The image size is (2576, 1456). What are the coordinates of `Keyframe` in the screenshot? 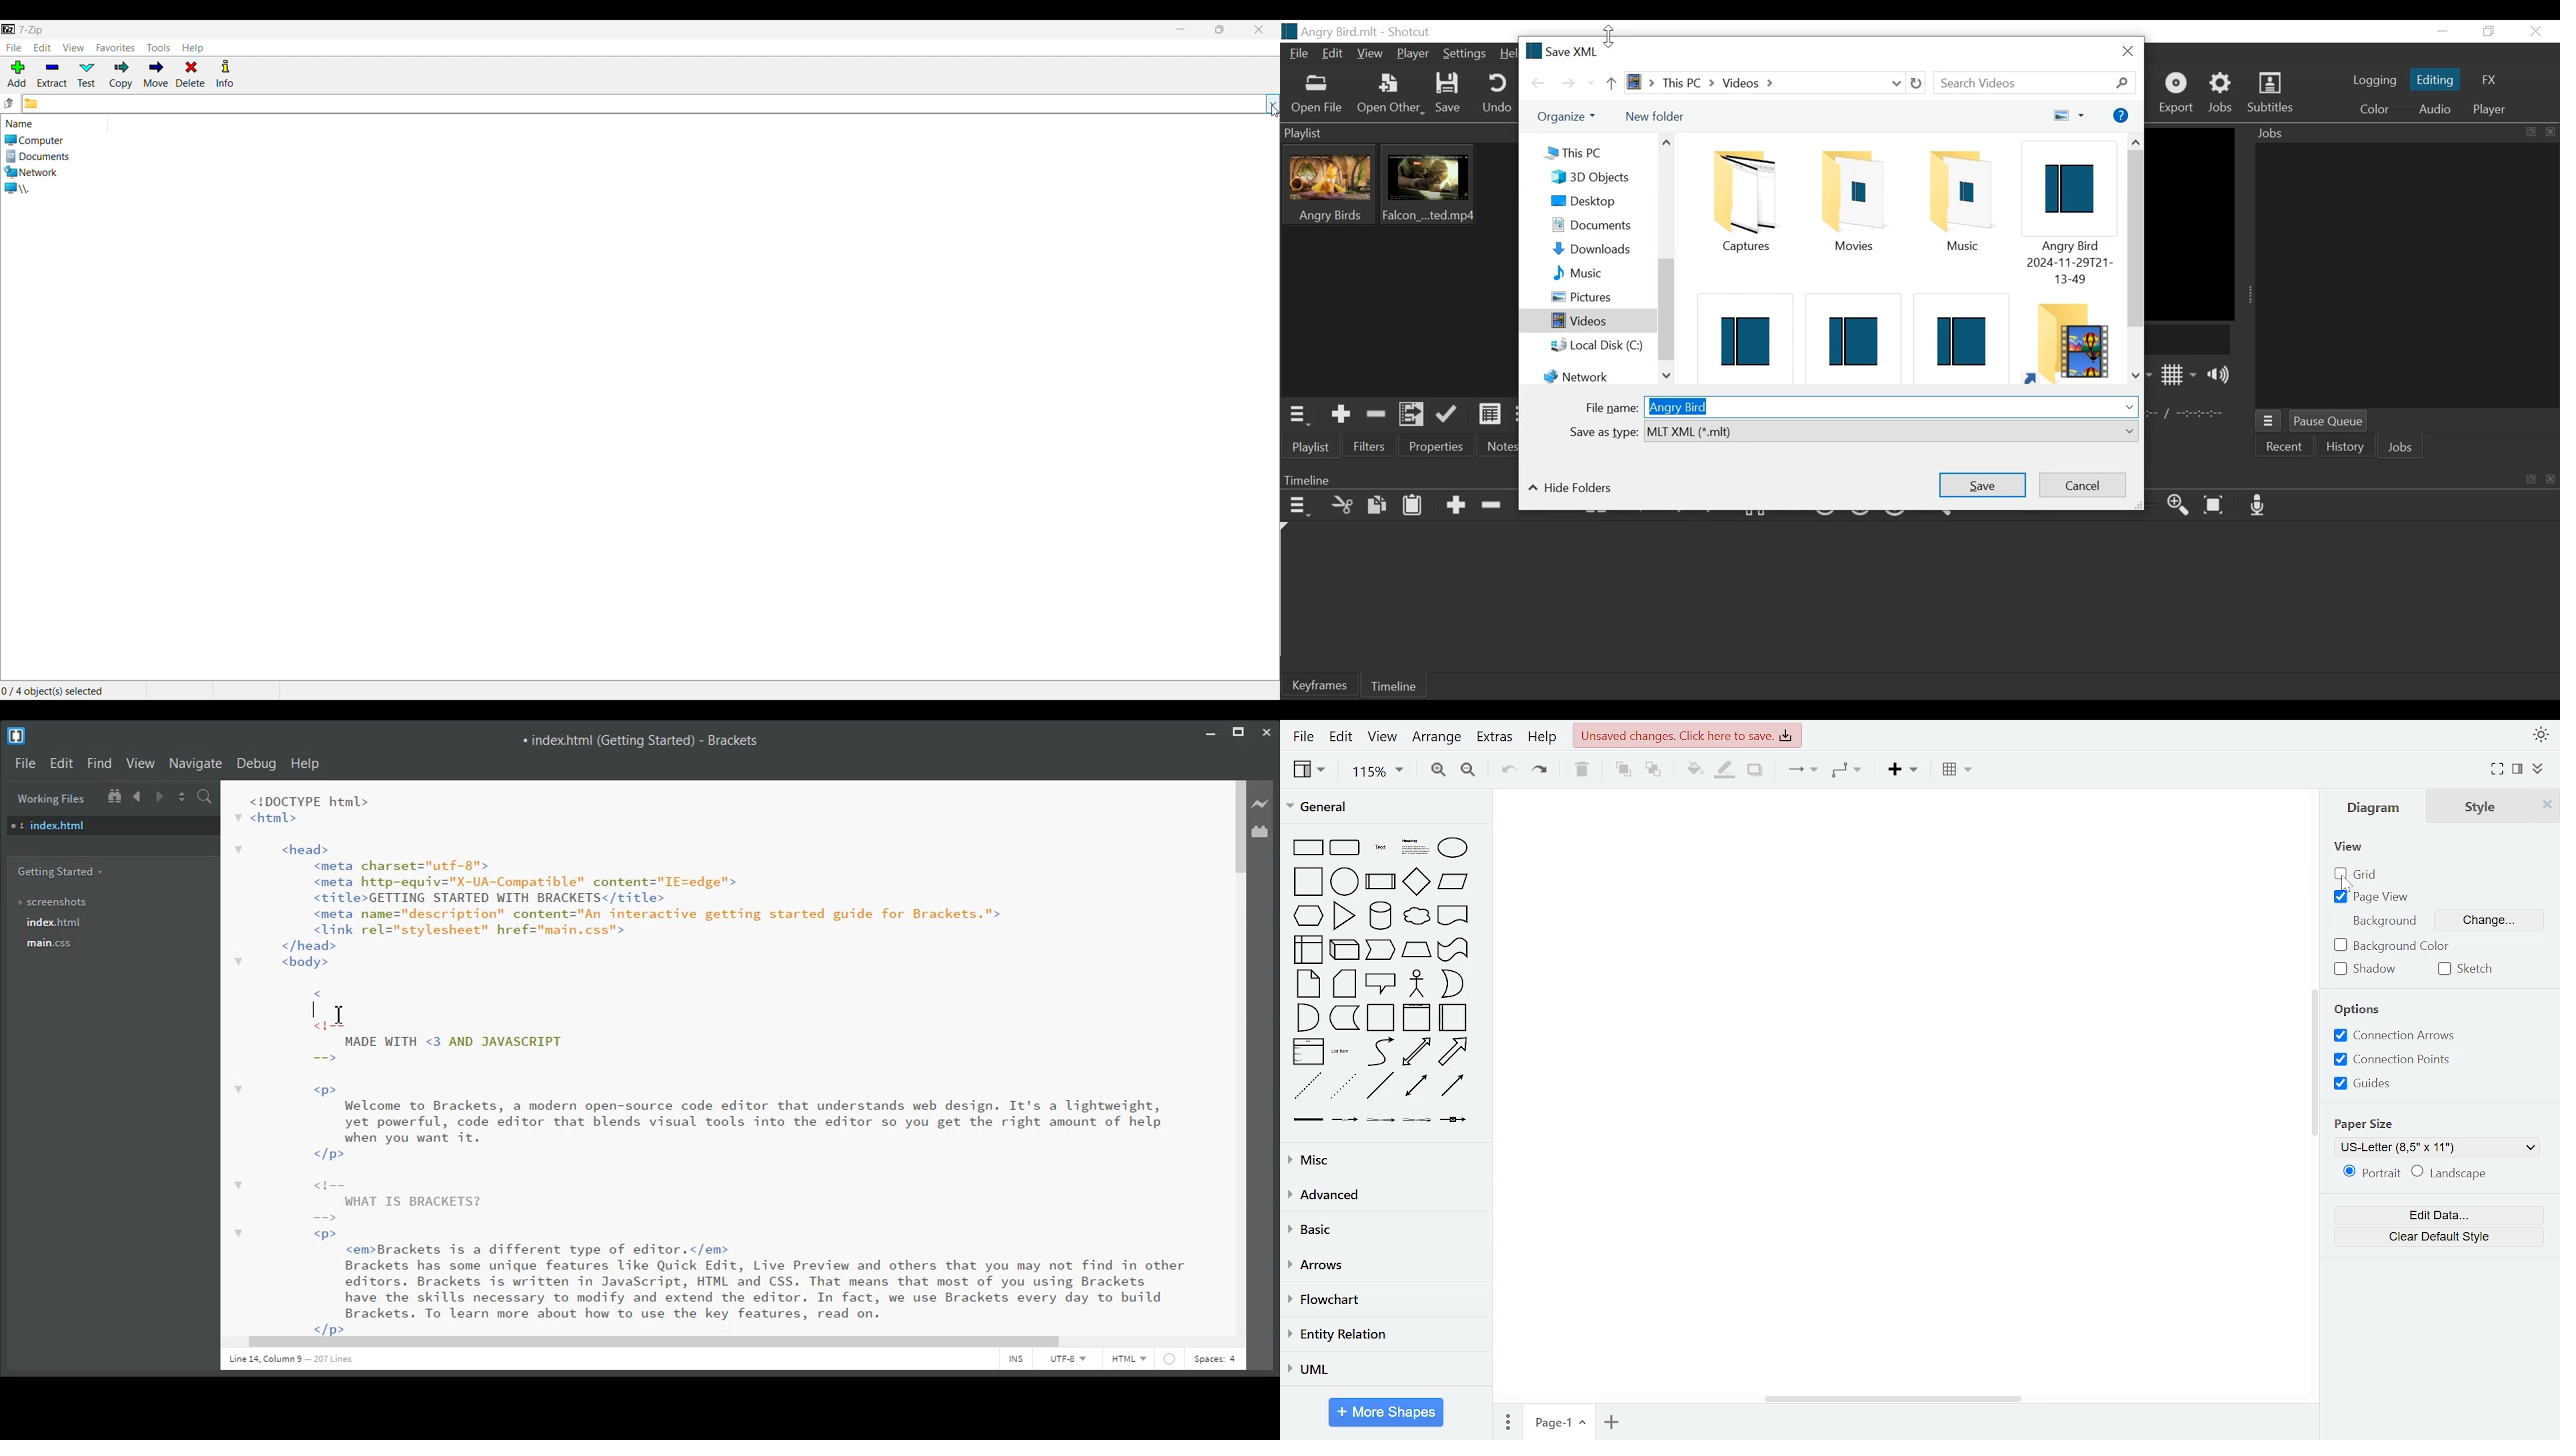 It's located at (1326, 687).